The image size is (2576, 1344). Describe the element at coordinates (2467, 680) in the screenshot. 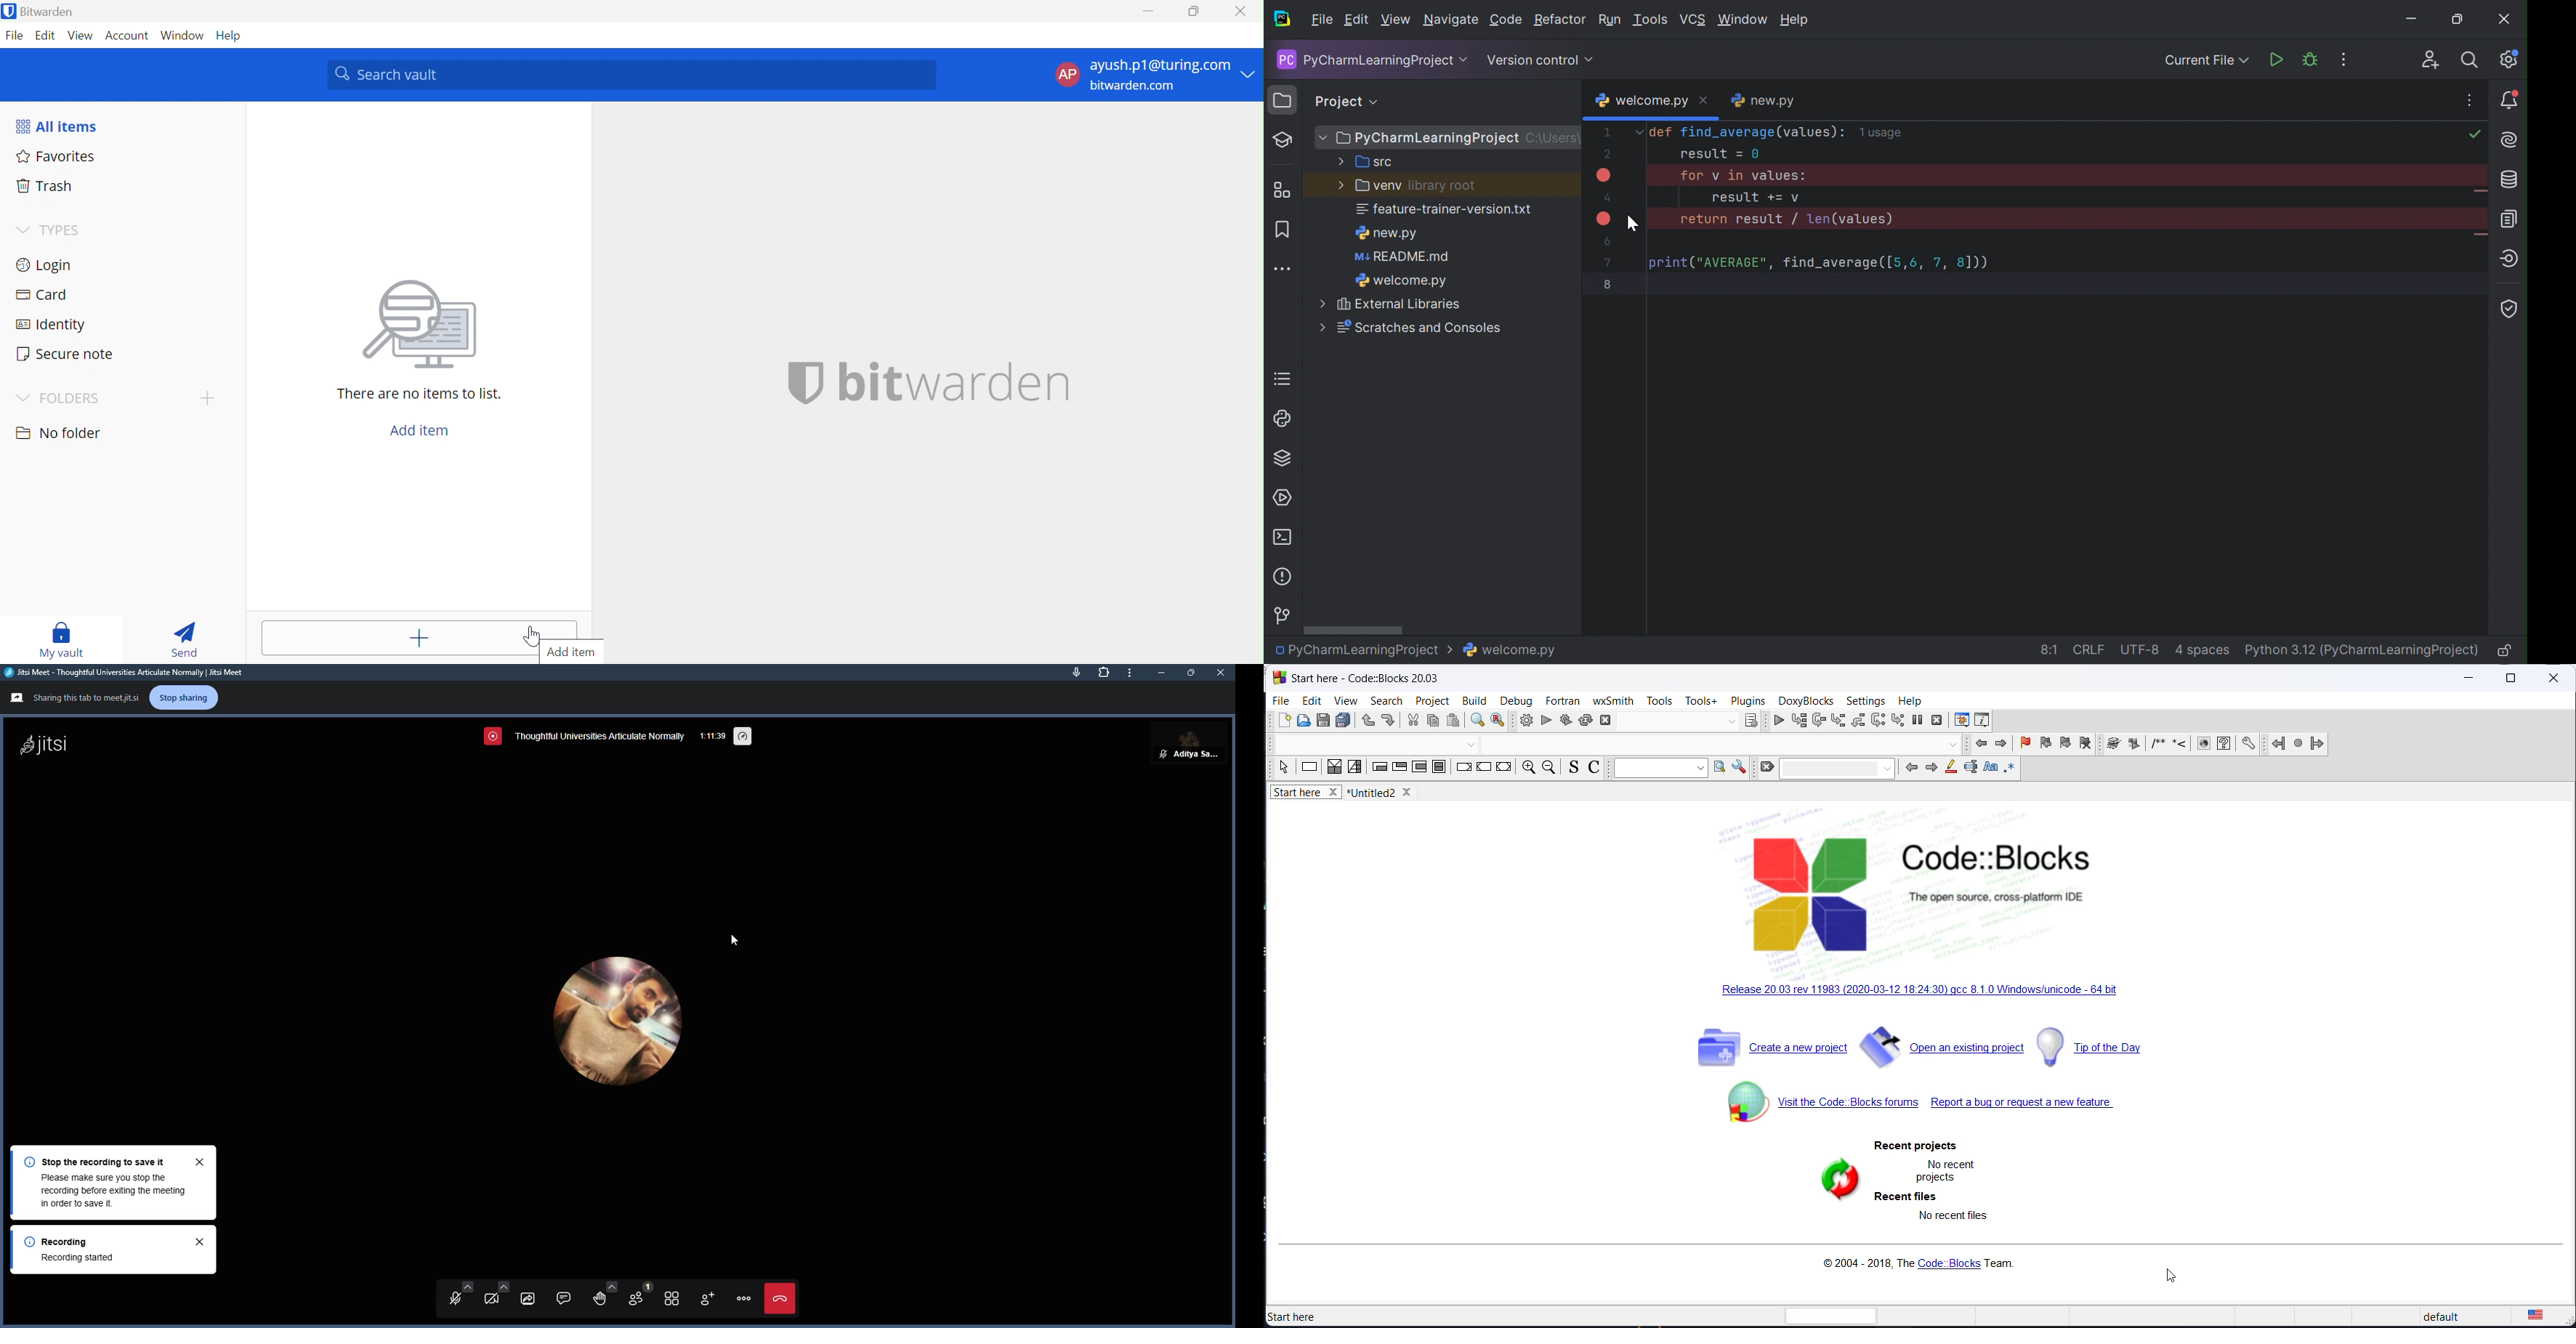

I see `minimize` at that location.